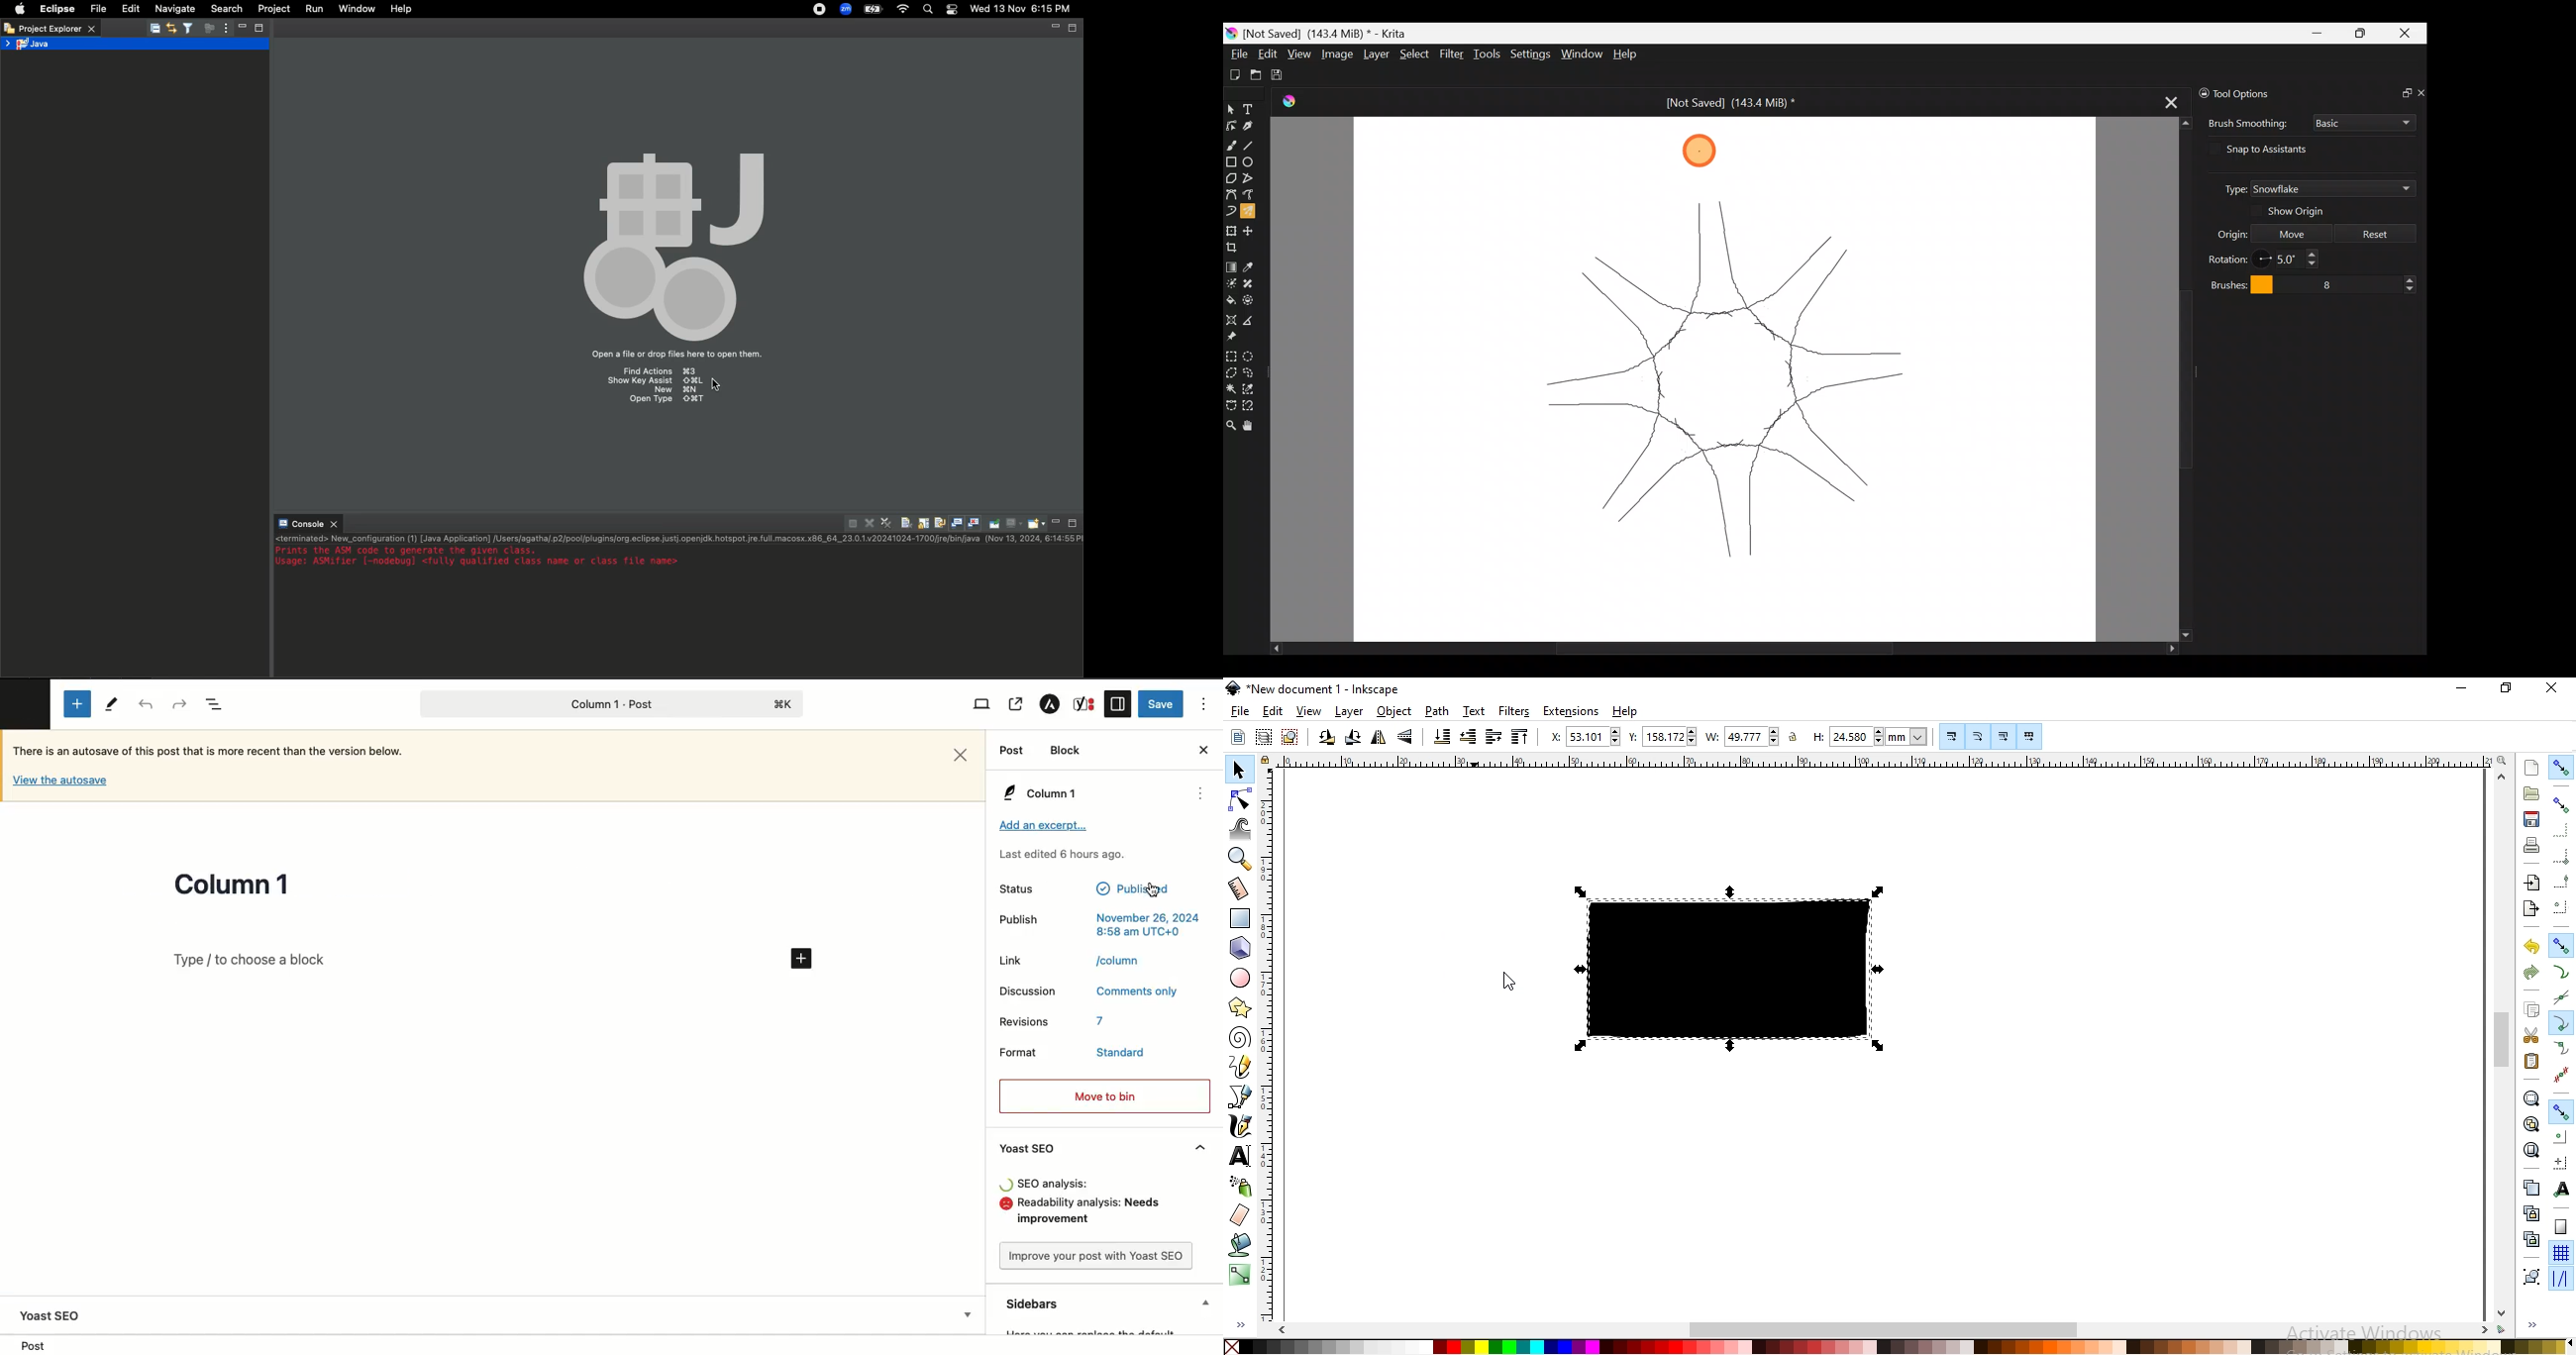 The image size is (2576, 1372). What do you see at coordinates (1256, 73) in the screenshot?
I see `Open existing document` at bounding box center [1256, 73].